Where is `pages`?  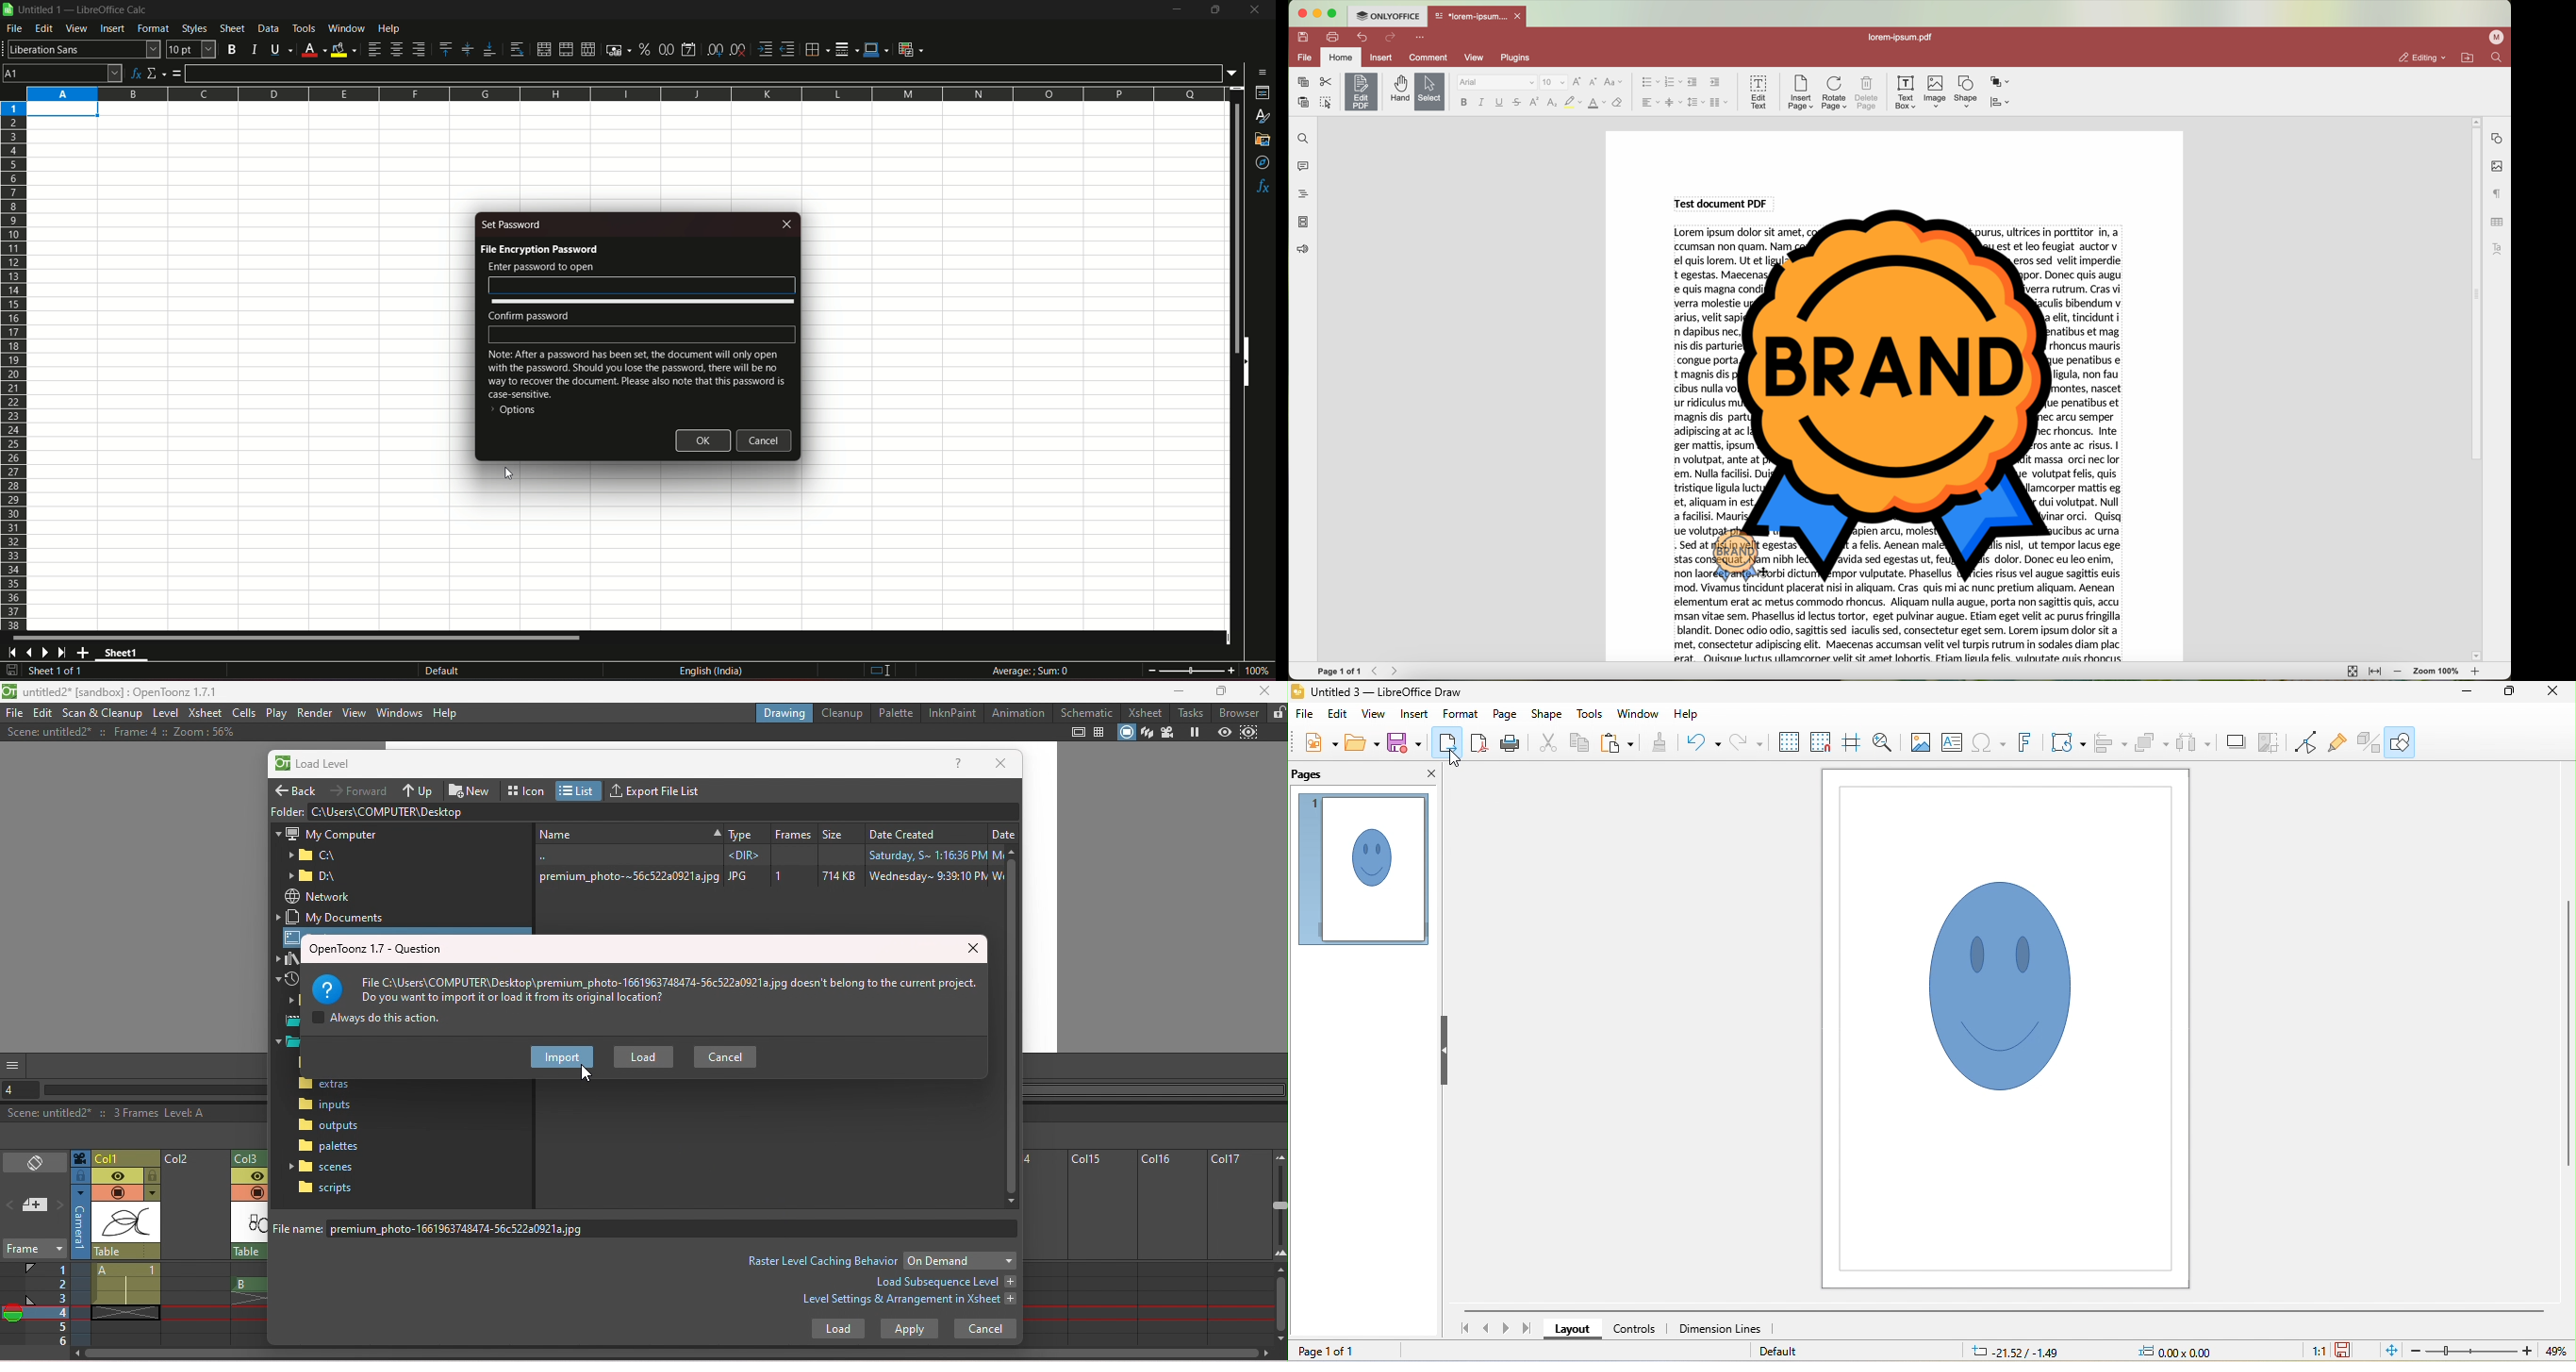 pages is located at coordinates (1312, 774).